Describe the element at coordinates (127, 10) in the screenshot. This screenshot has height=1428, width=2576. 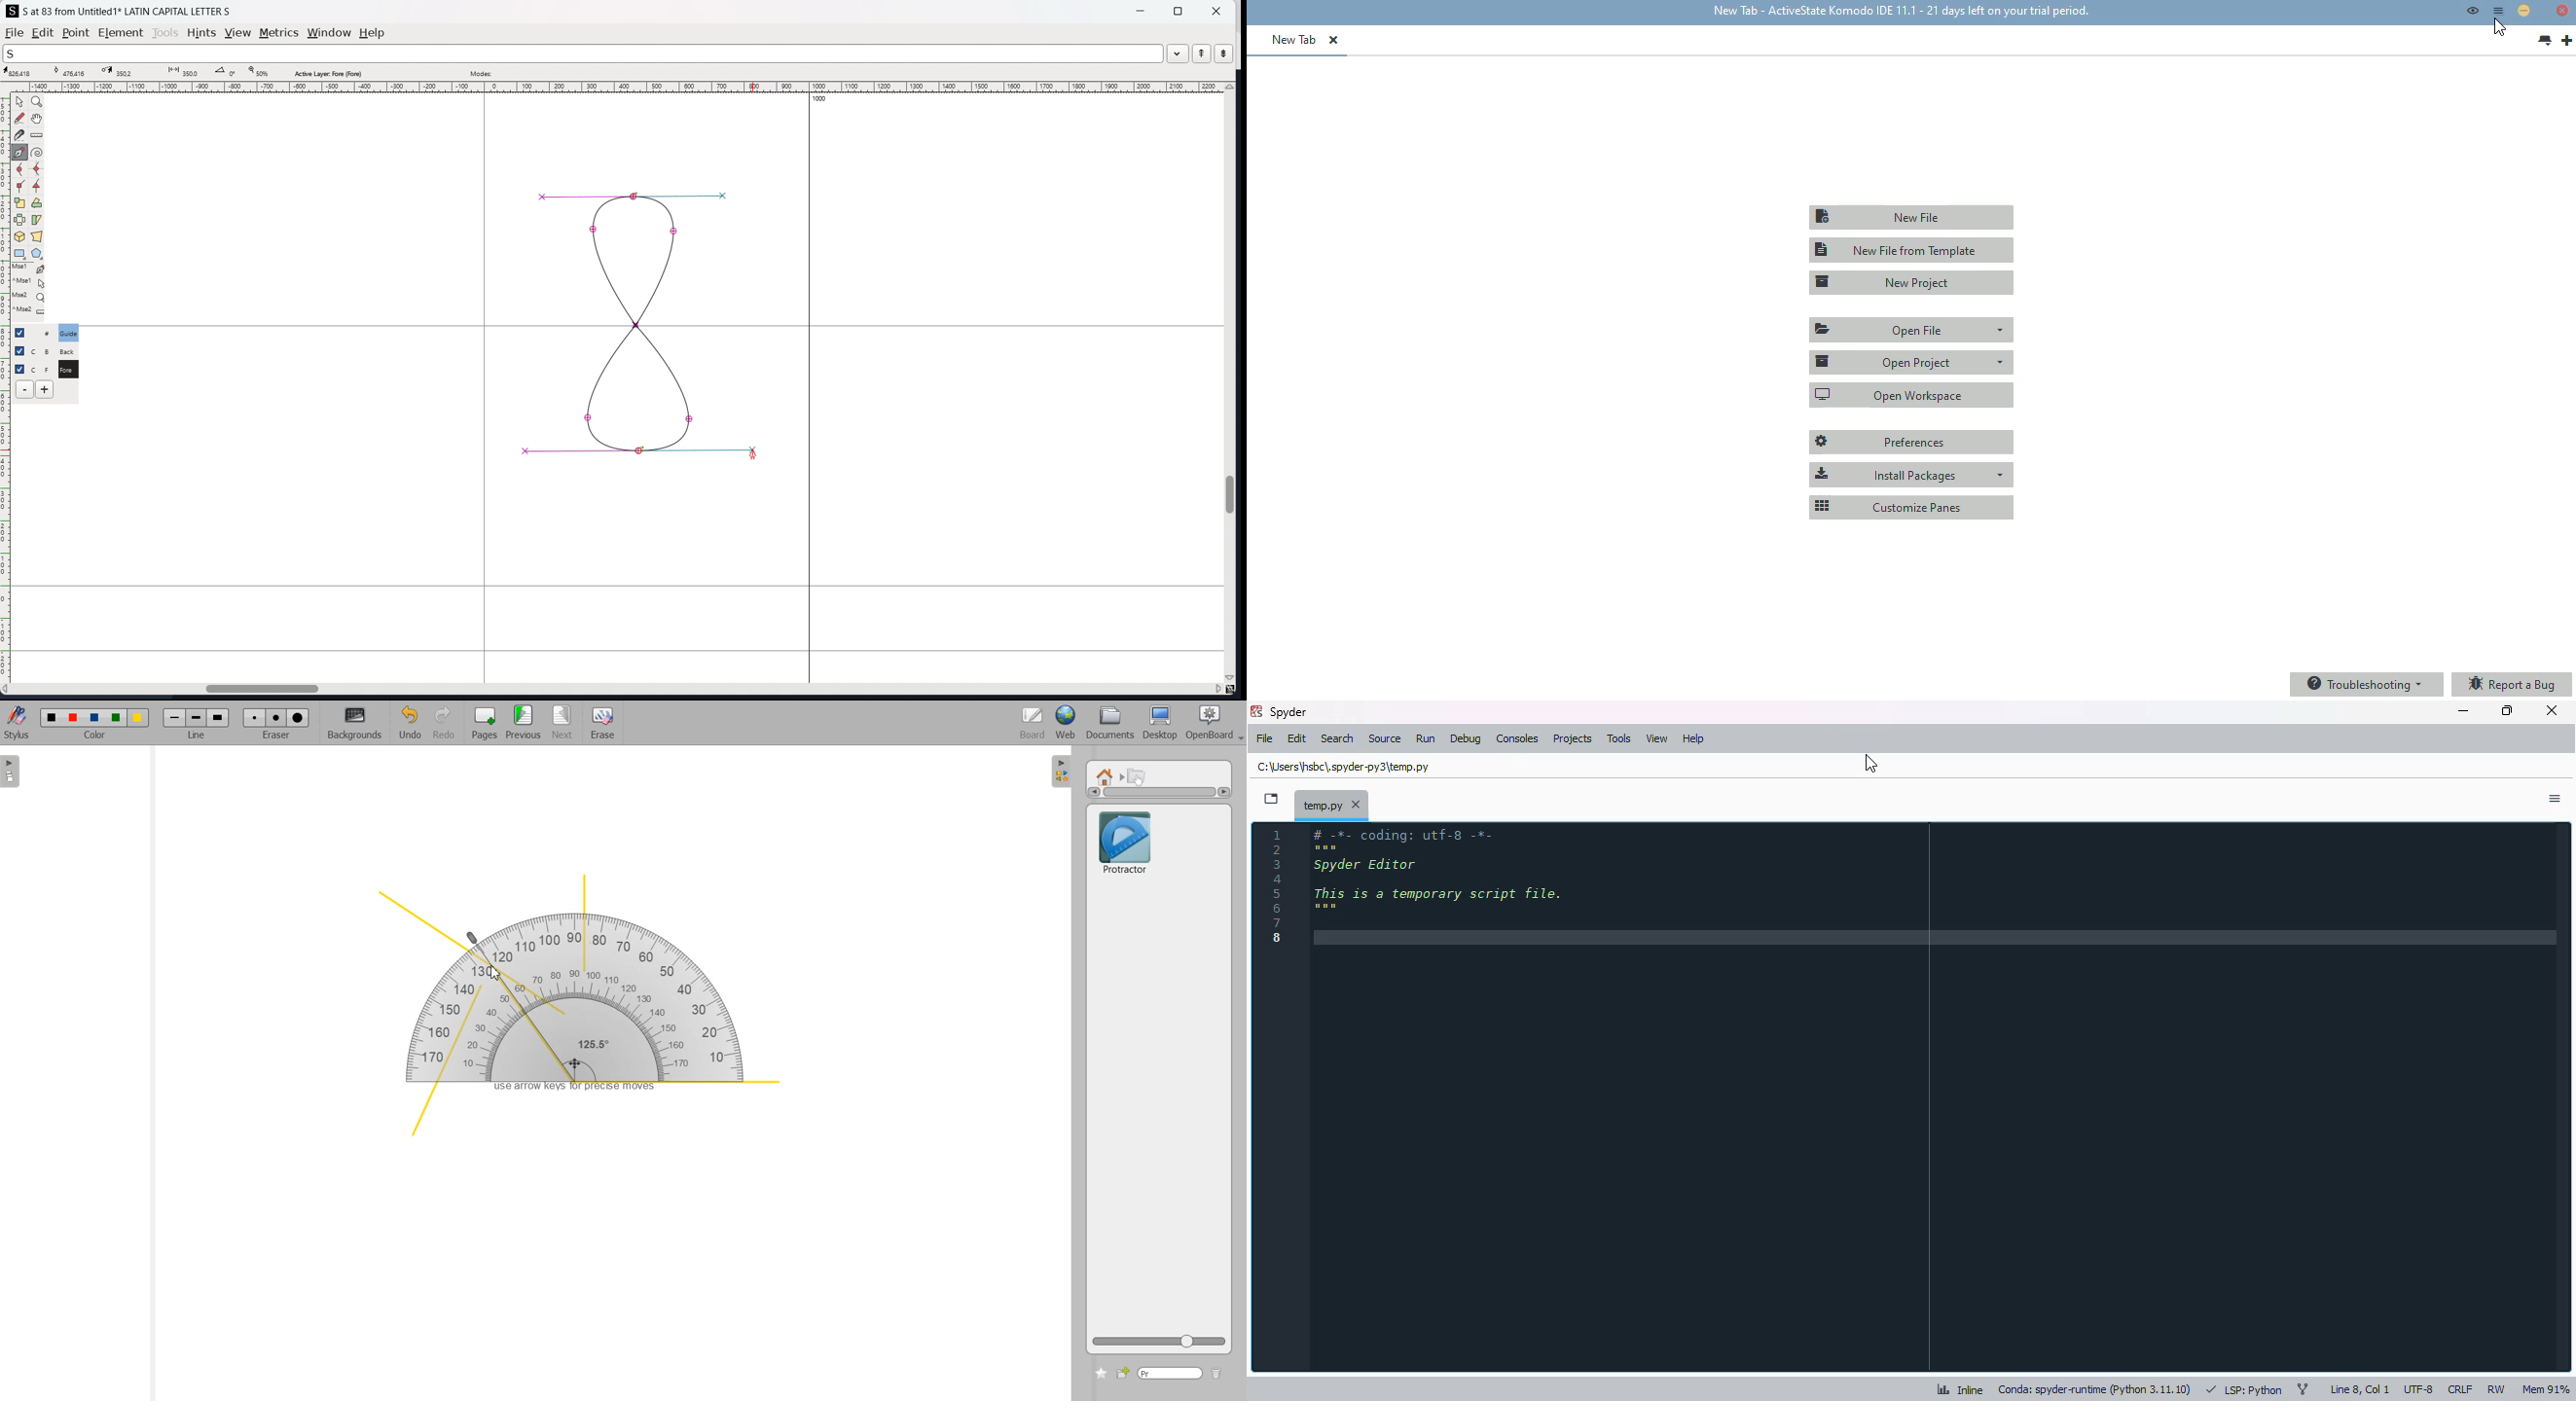
I see `S at 83 from Untitled 1 LATIN CAPITAL LETTER S` at that location.